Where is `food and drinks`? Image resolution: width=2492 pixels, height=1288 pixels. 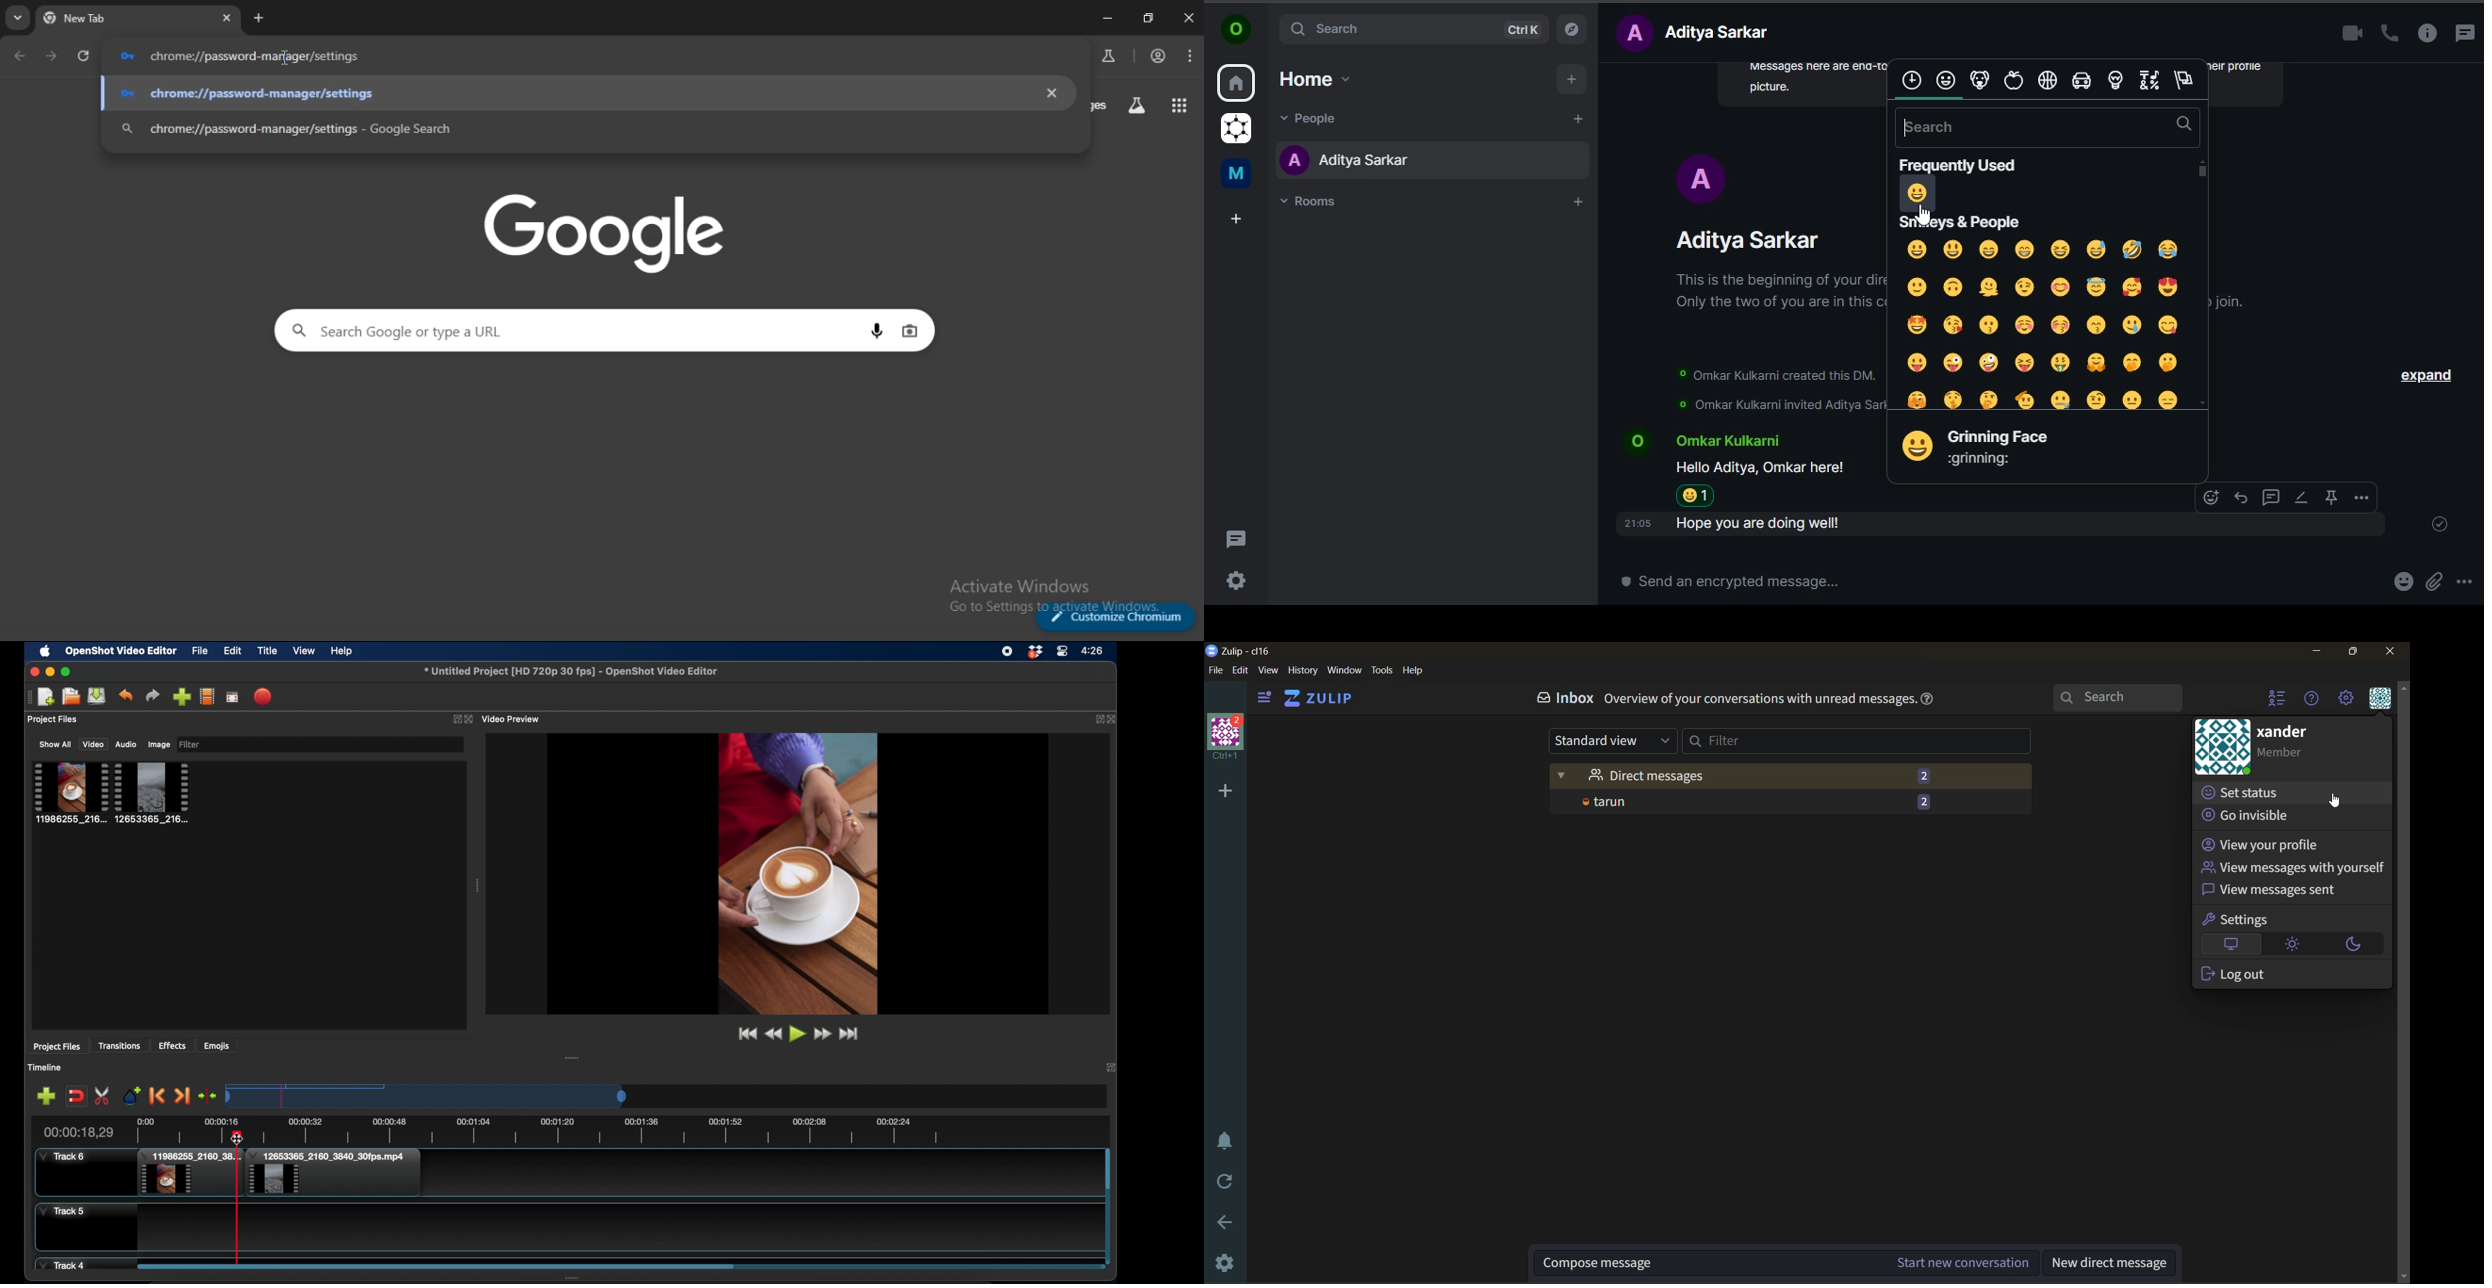 food and drinks is located at coordinates (2016, 80).